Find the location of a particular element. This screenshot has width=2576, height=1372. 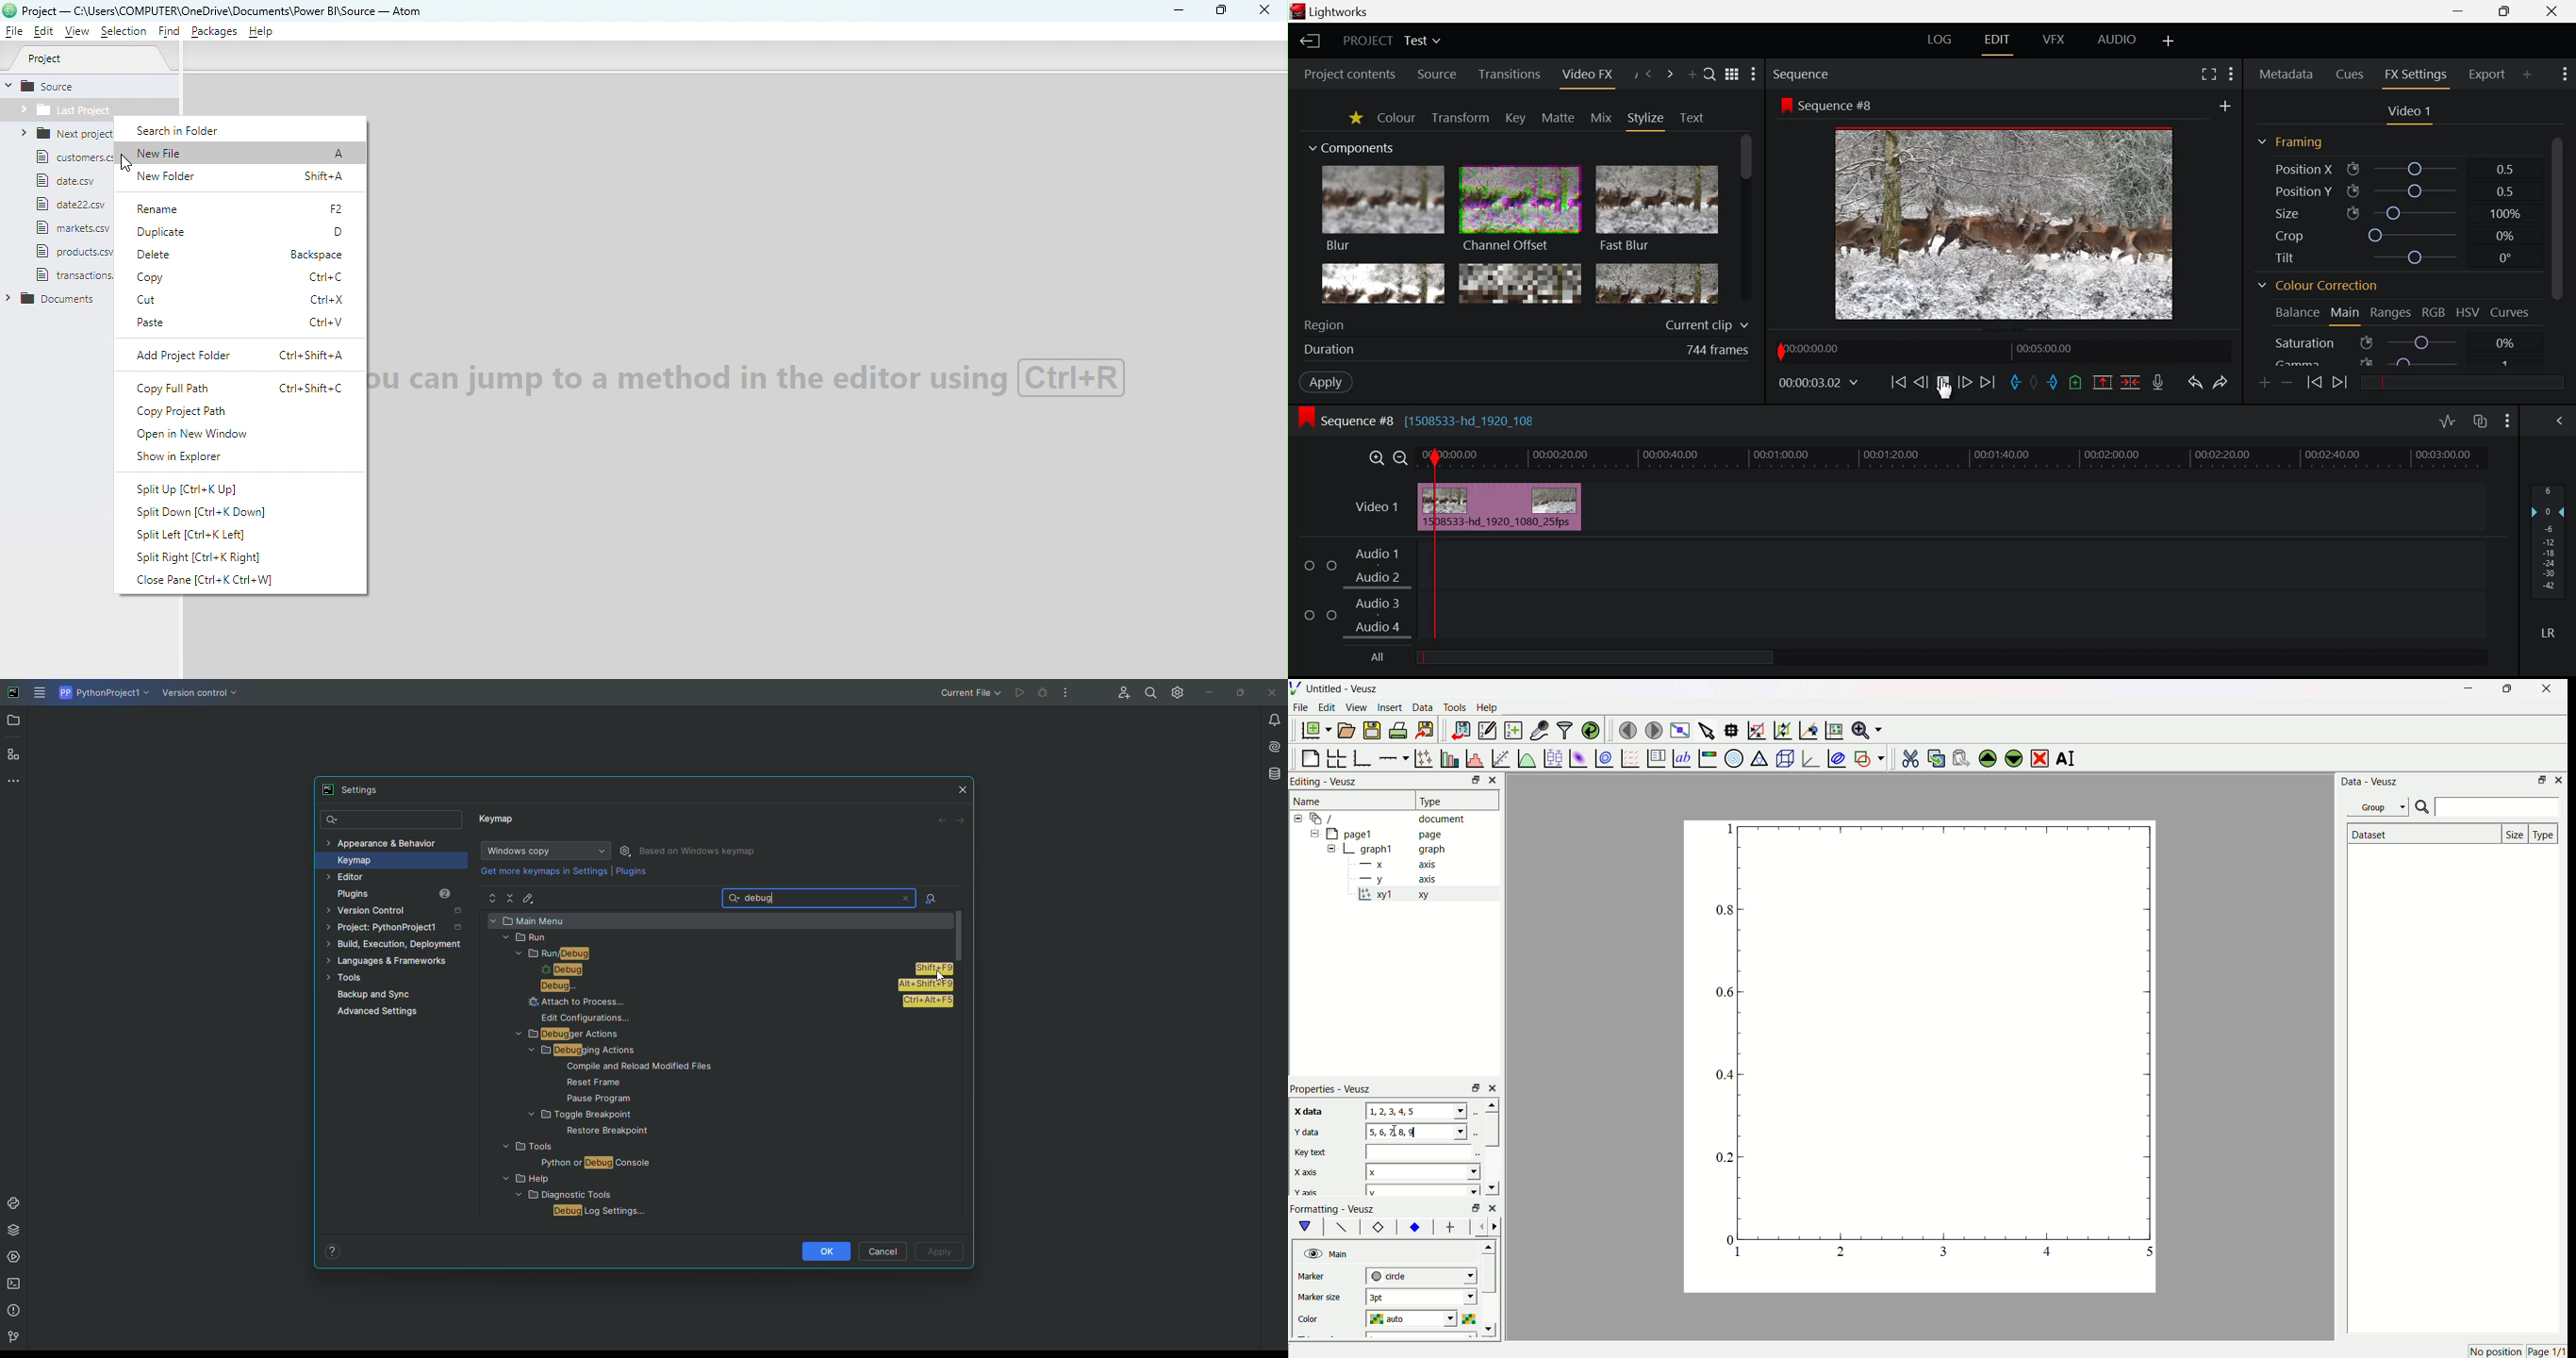

Source is located at coordinates (56, 87).